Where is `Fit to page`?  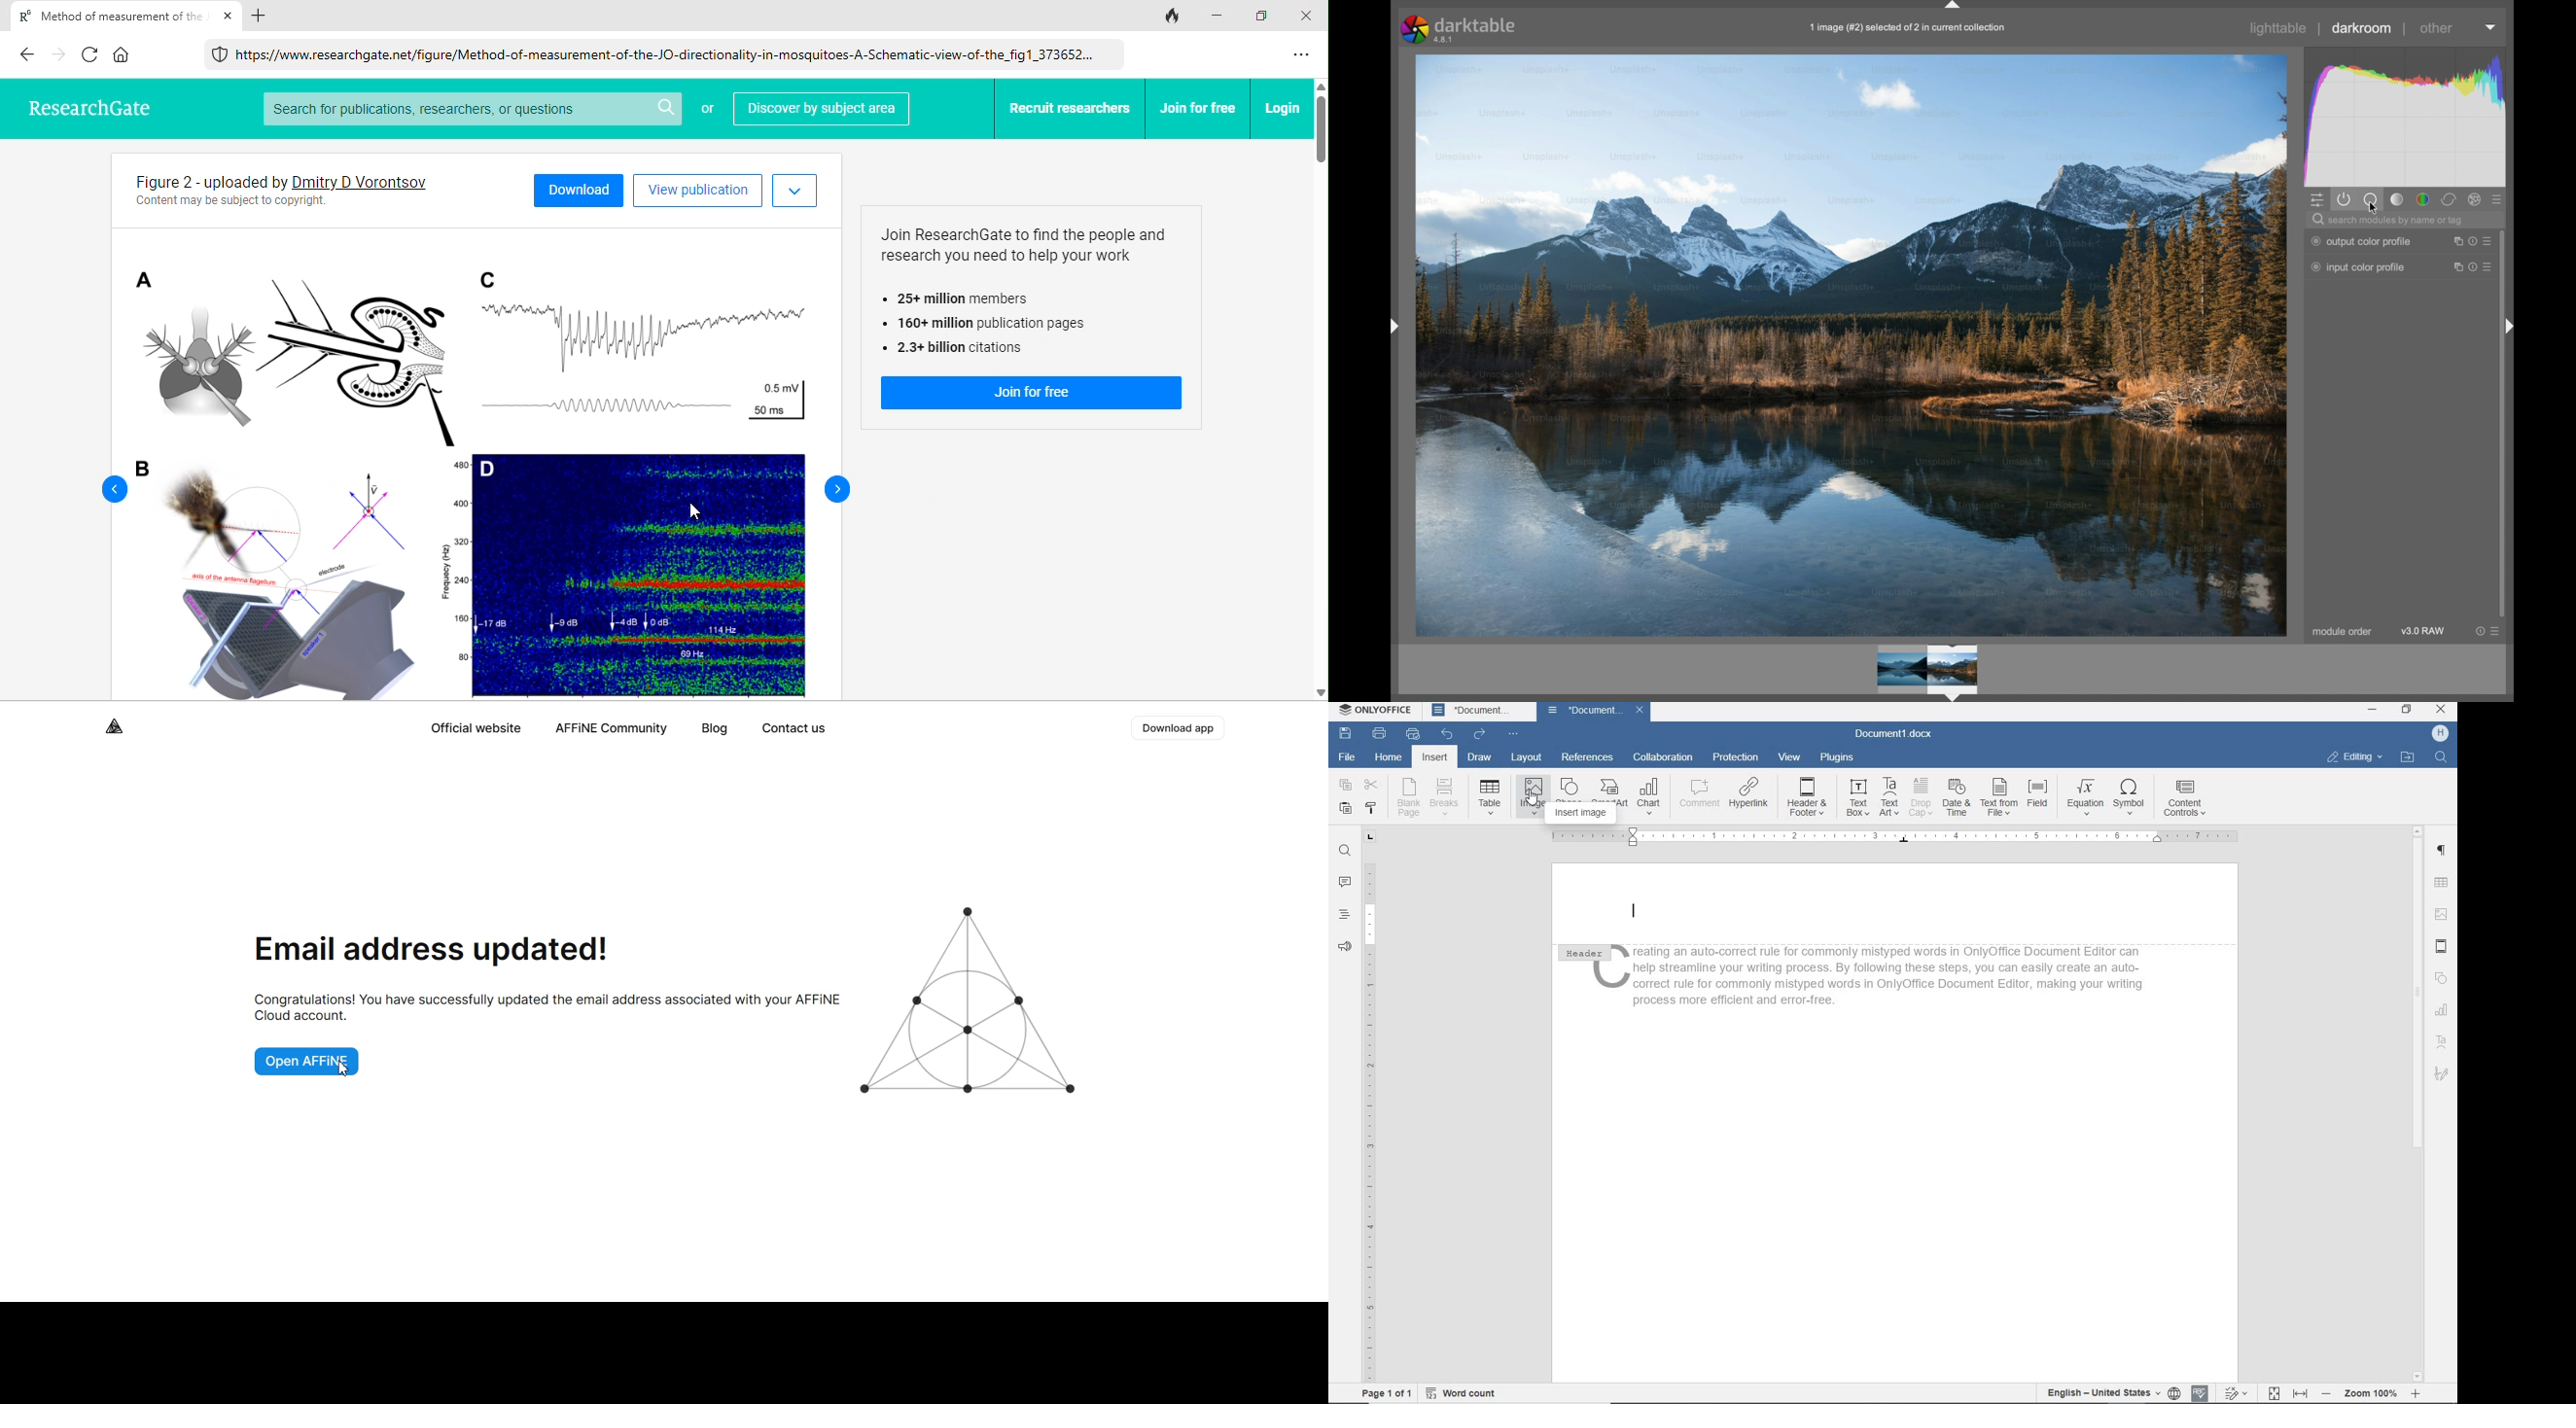 Fit to page is located at coordinates (2273, 1393).